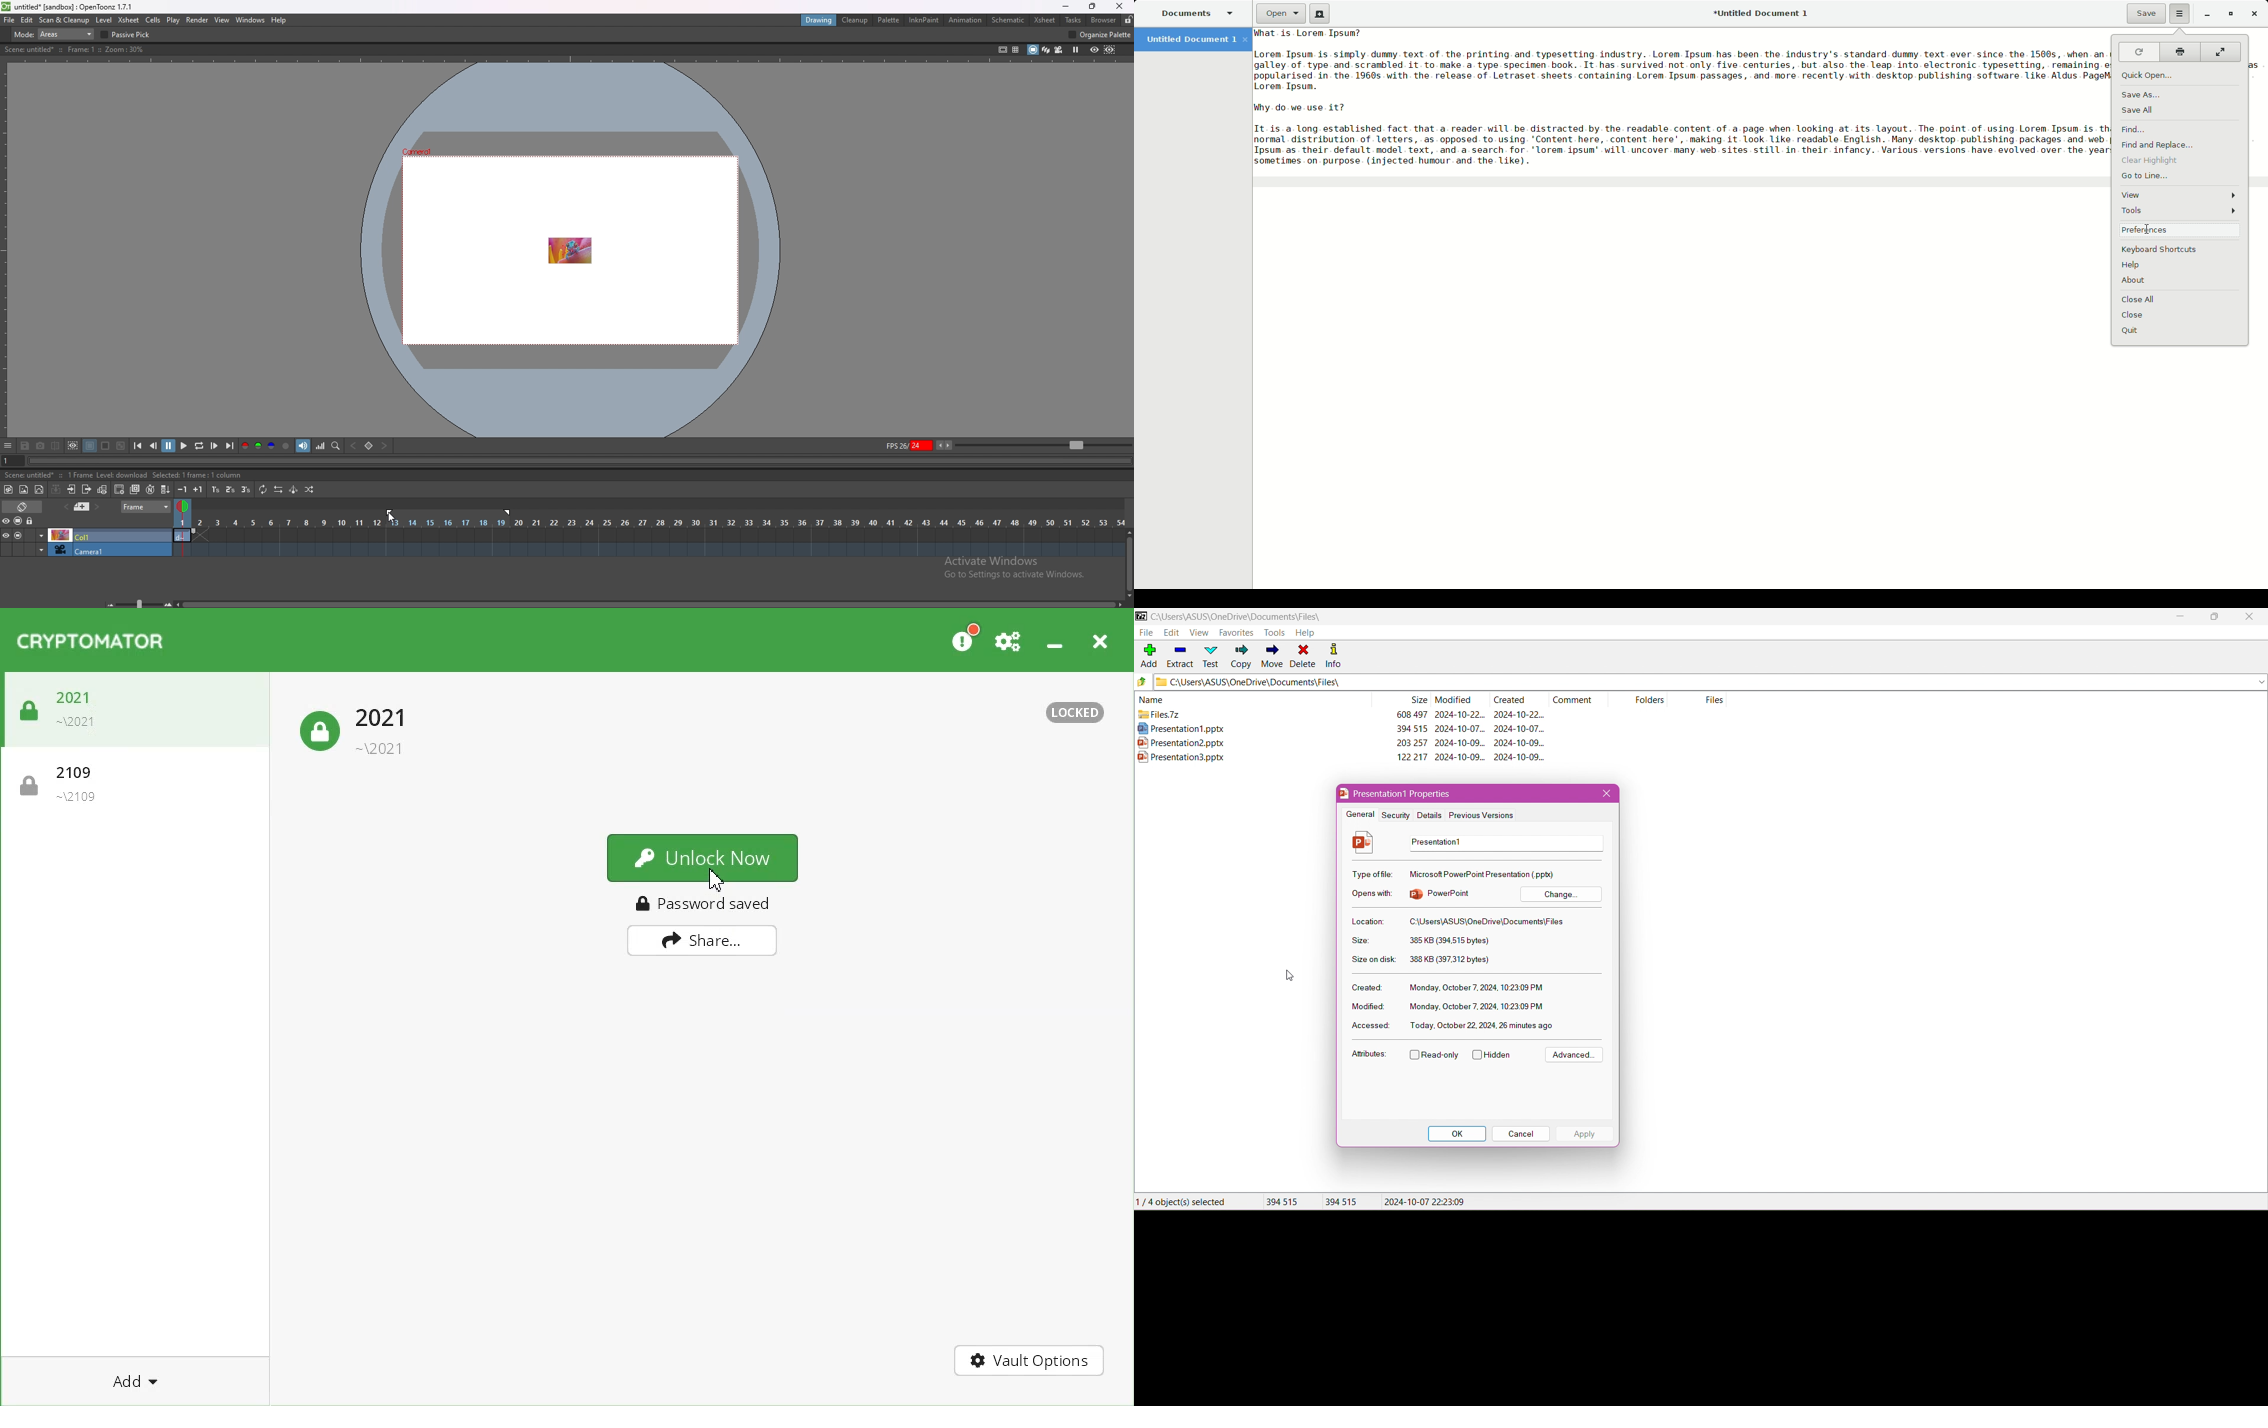  What do you see at coordinates (56, 446) in the screenshot?
I see `compare to snapshot` at bounding box center [56, 446].